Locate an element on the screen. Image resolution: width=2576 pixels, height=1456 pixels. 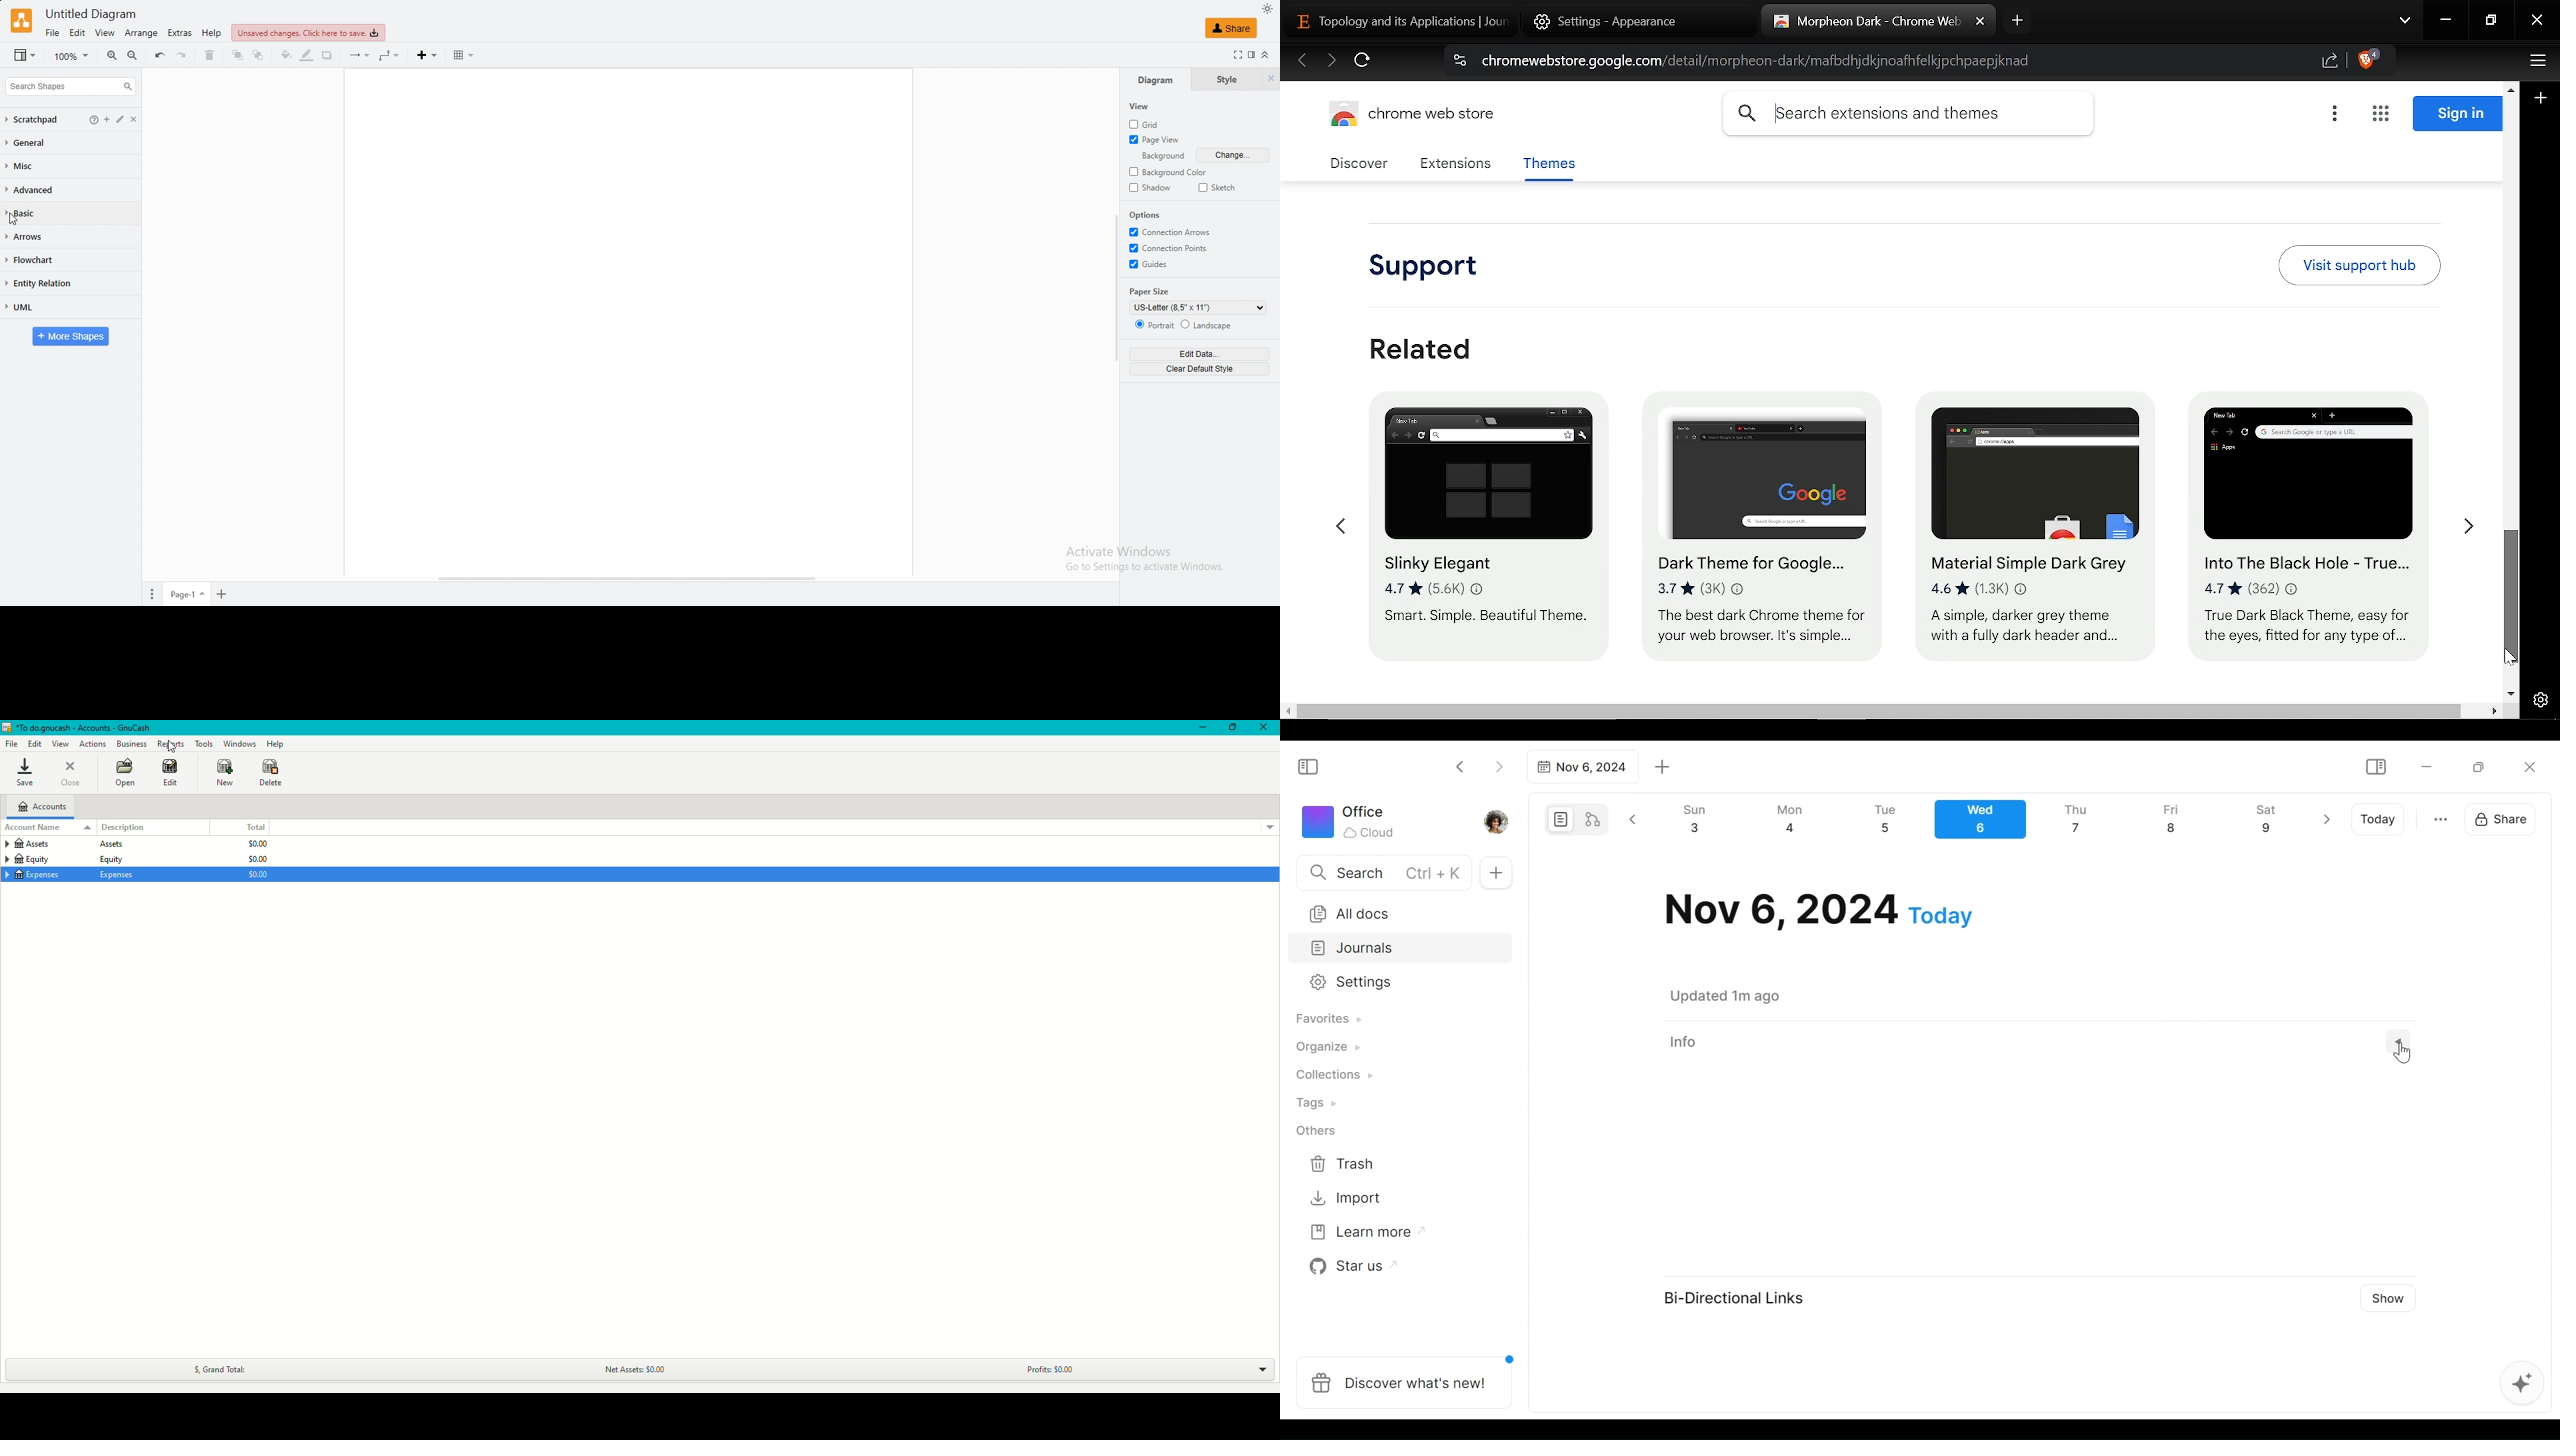
insert is located at coordinates (429, 55).